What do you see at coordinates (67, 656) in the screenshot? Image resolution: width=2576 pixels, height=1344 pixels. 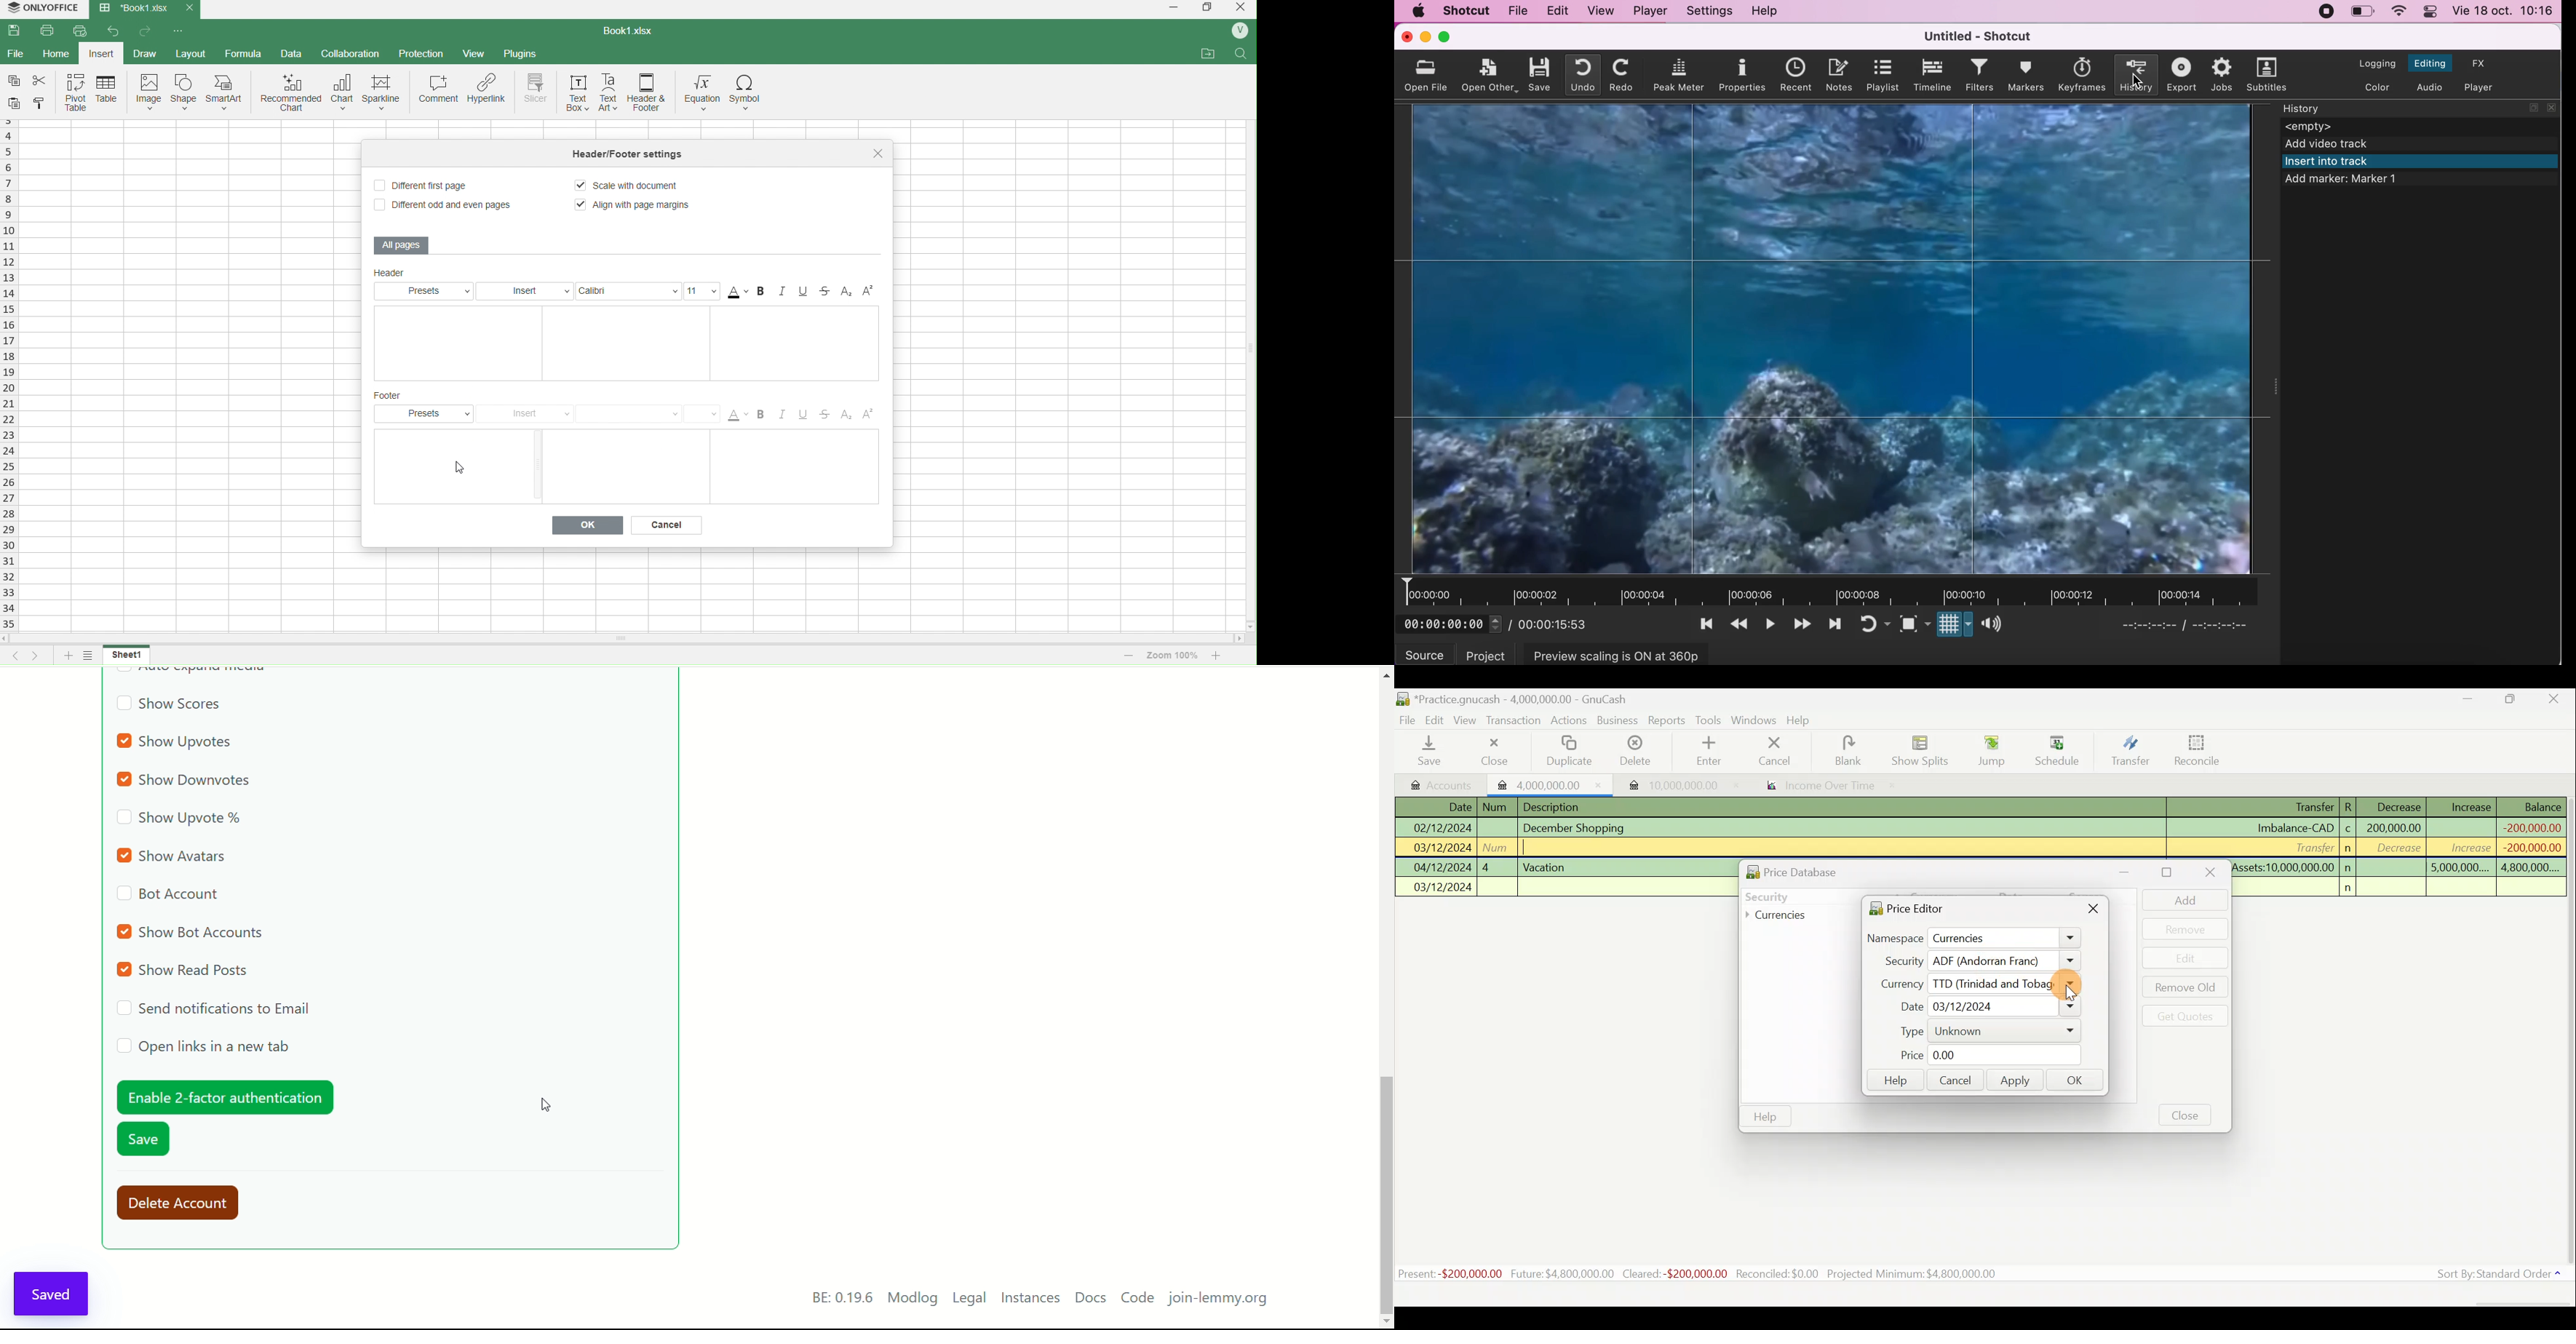 I see `add sheet` at bounding box center [67, 656].